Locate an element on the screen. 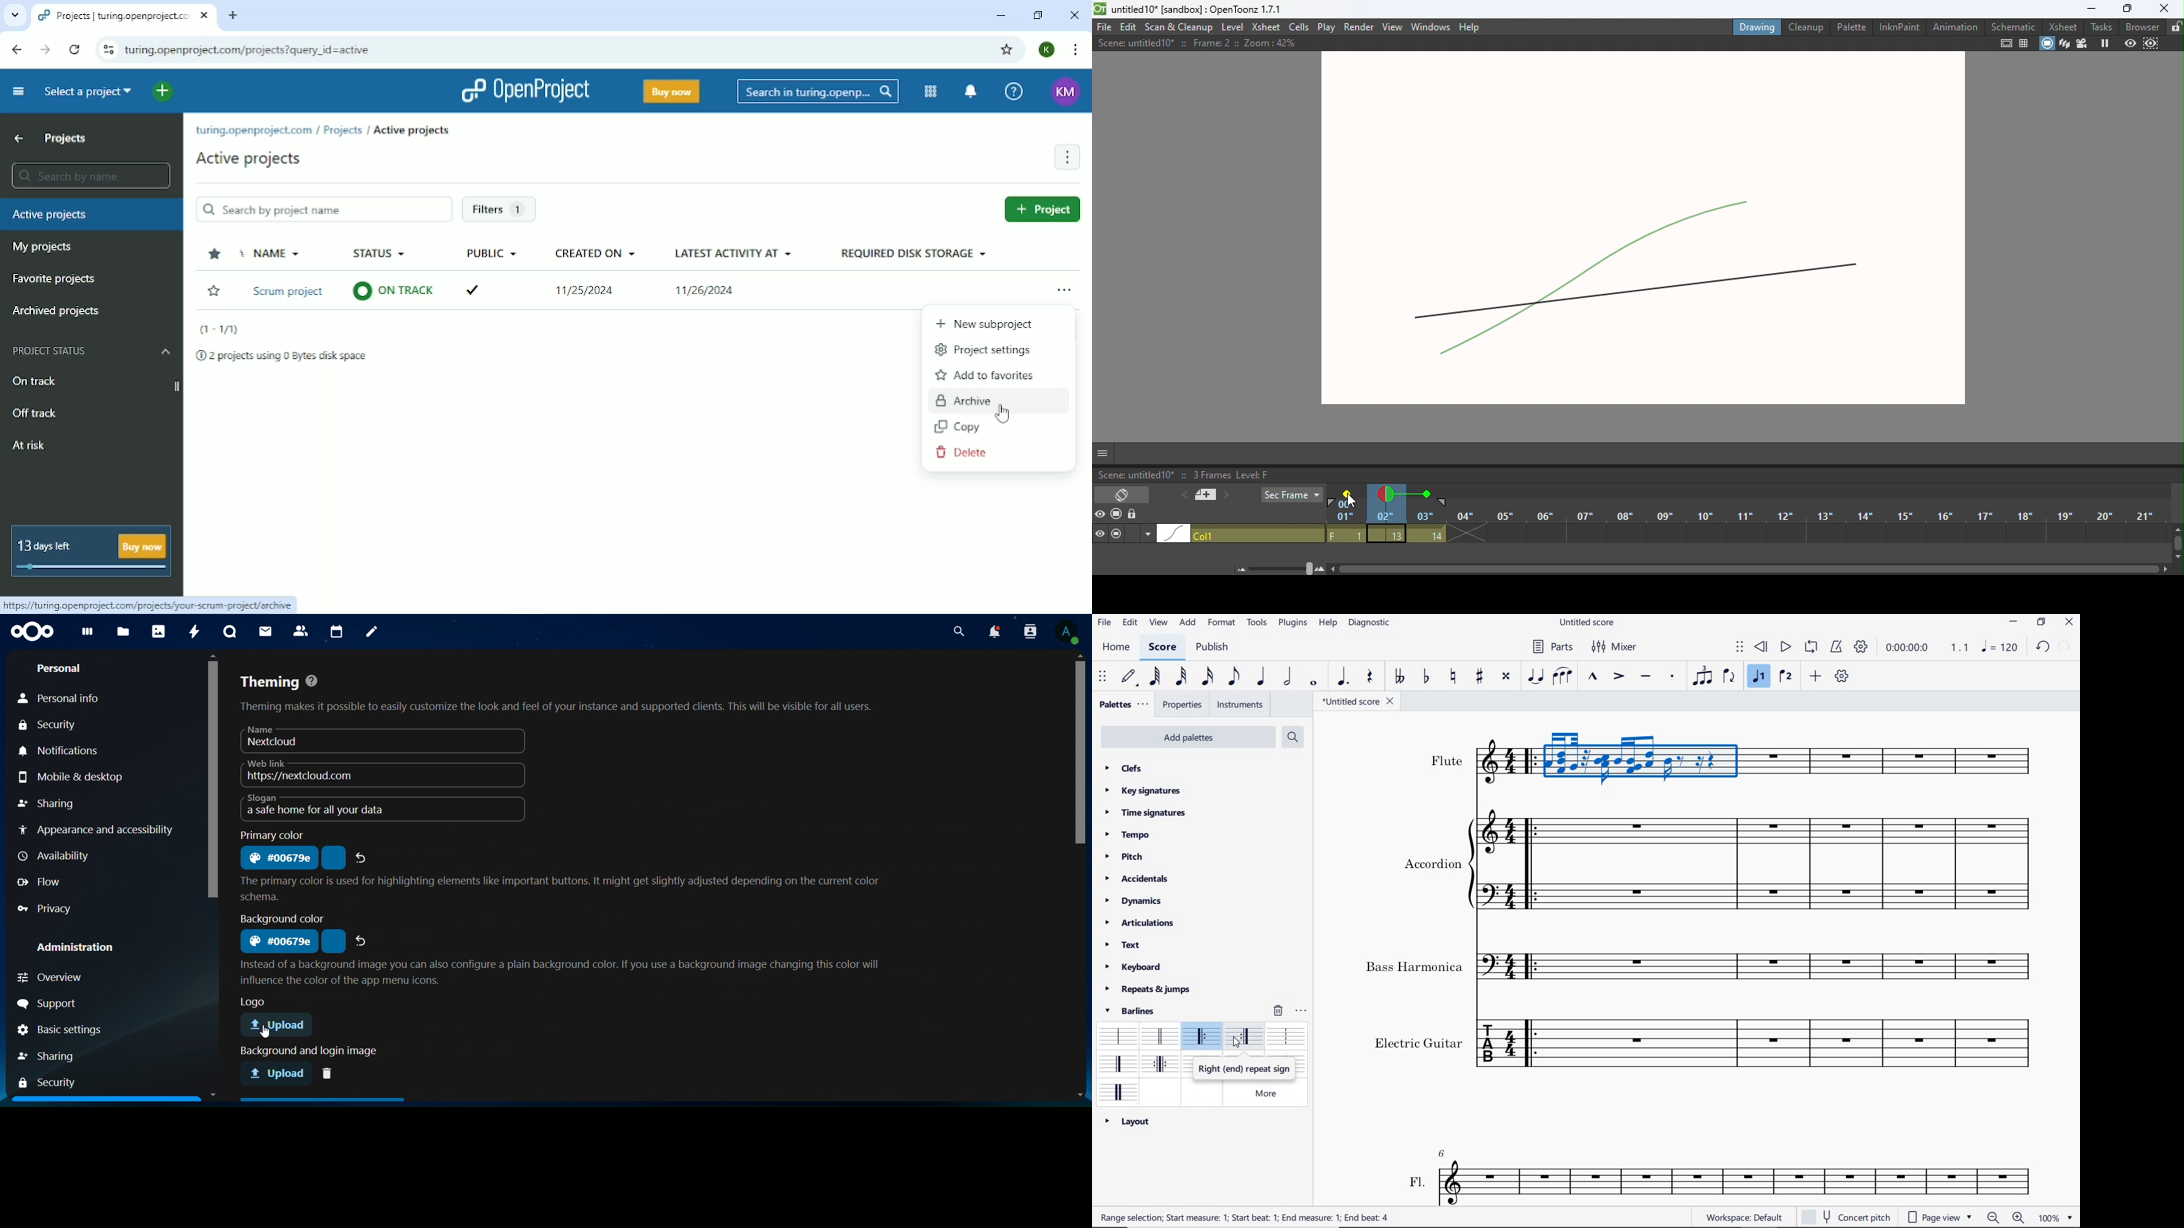  logo upload is located at coordinates (281, 1026).